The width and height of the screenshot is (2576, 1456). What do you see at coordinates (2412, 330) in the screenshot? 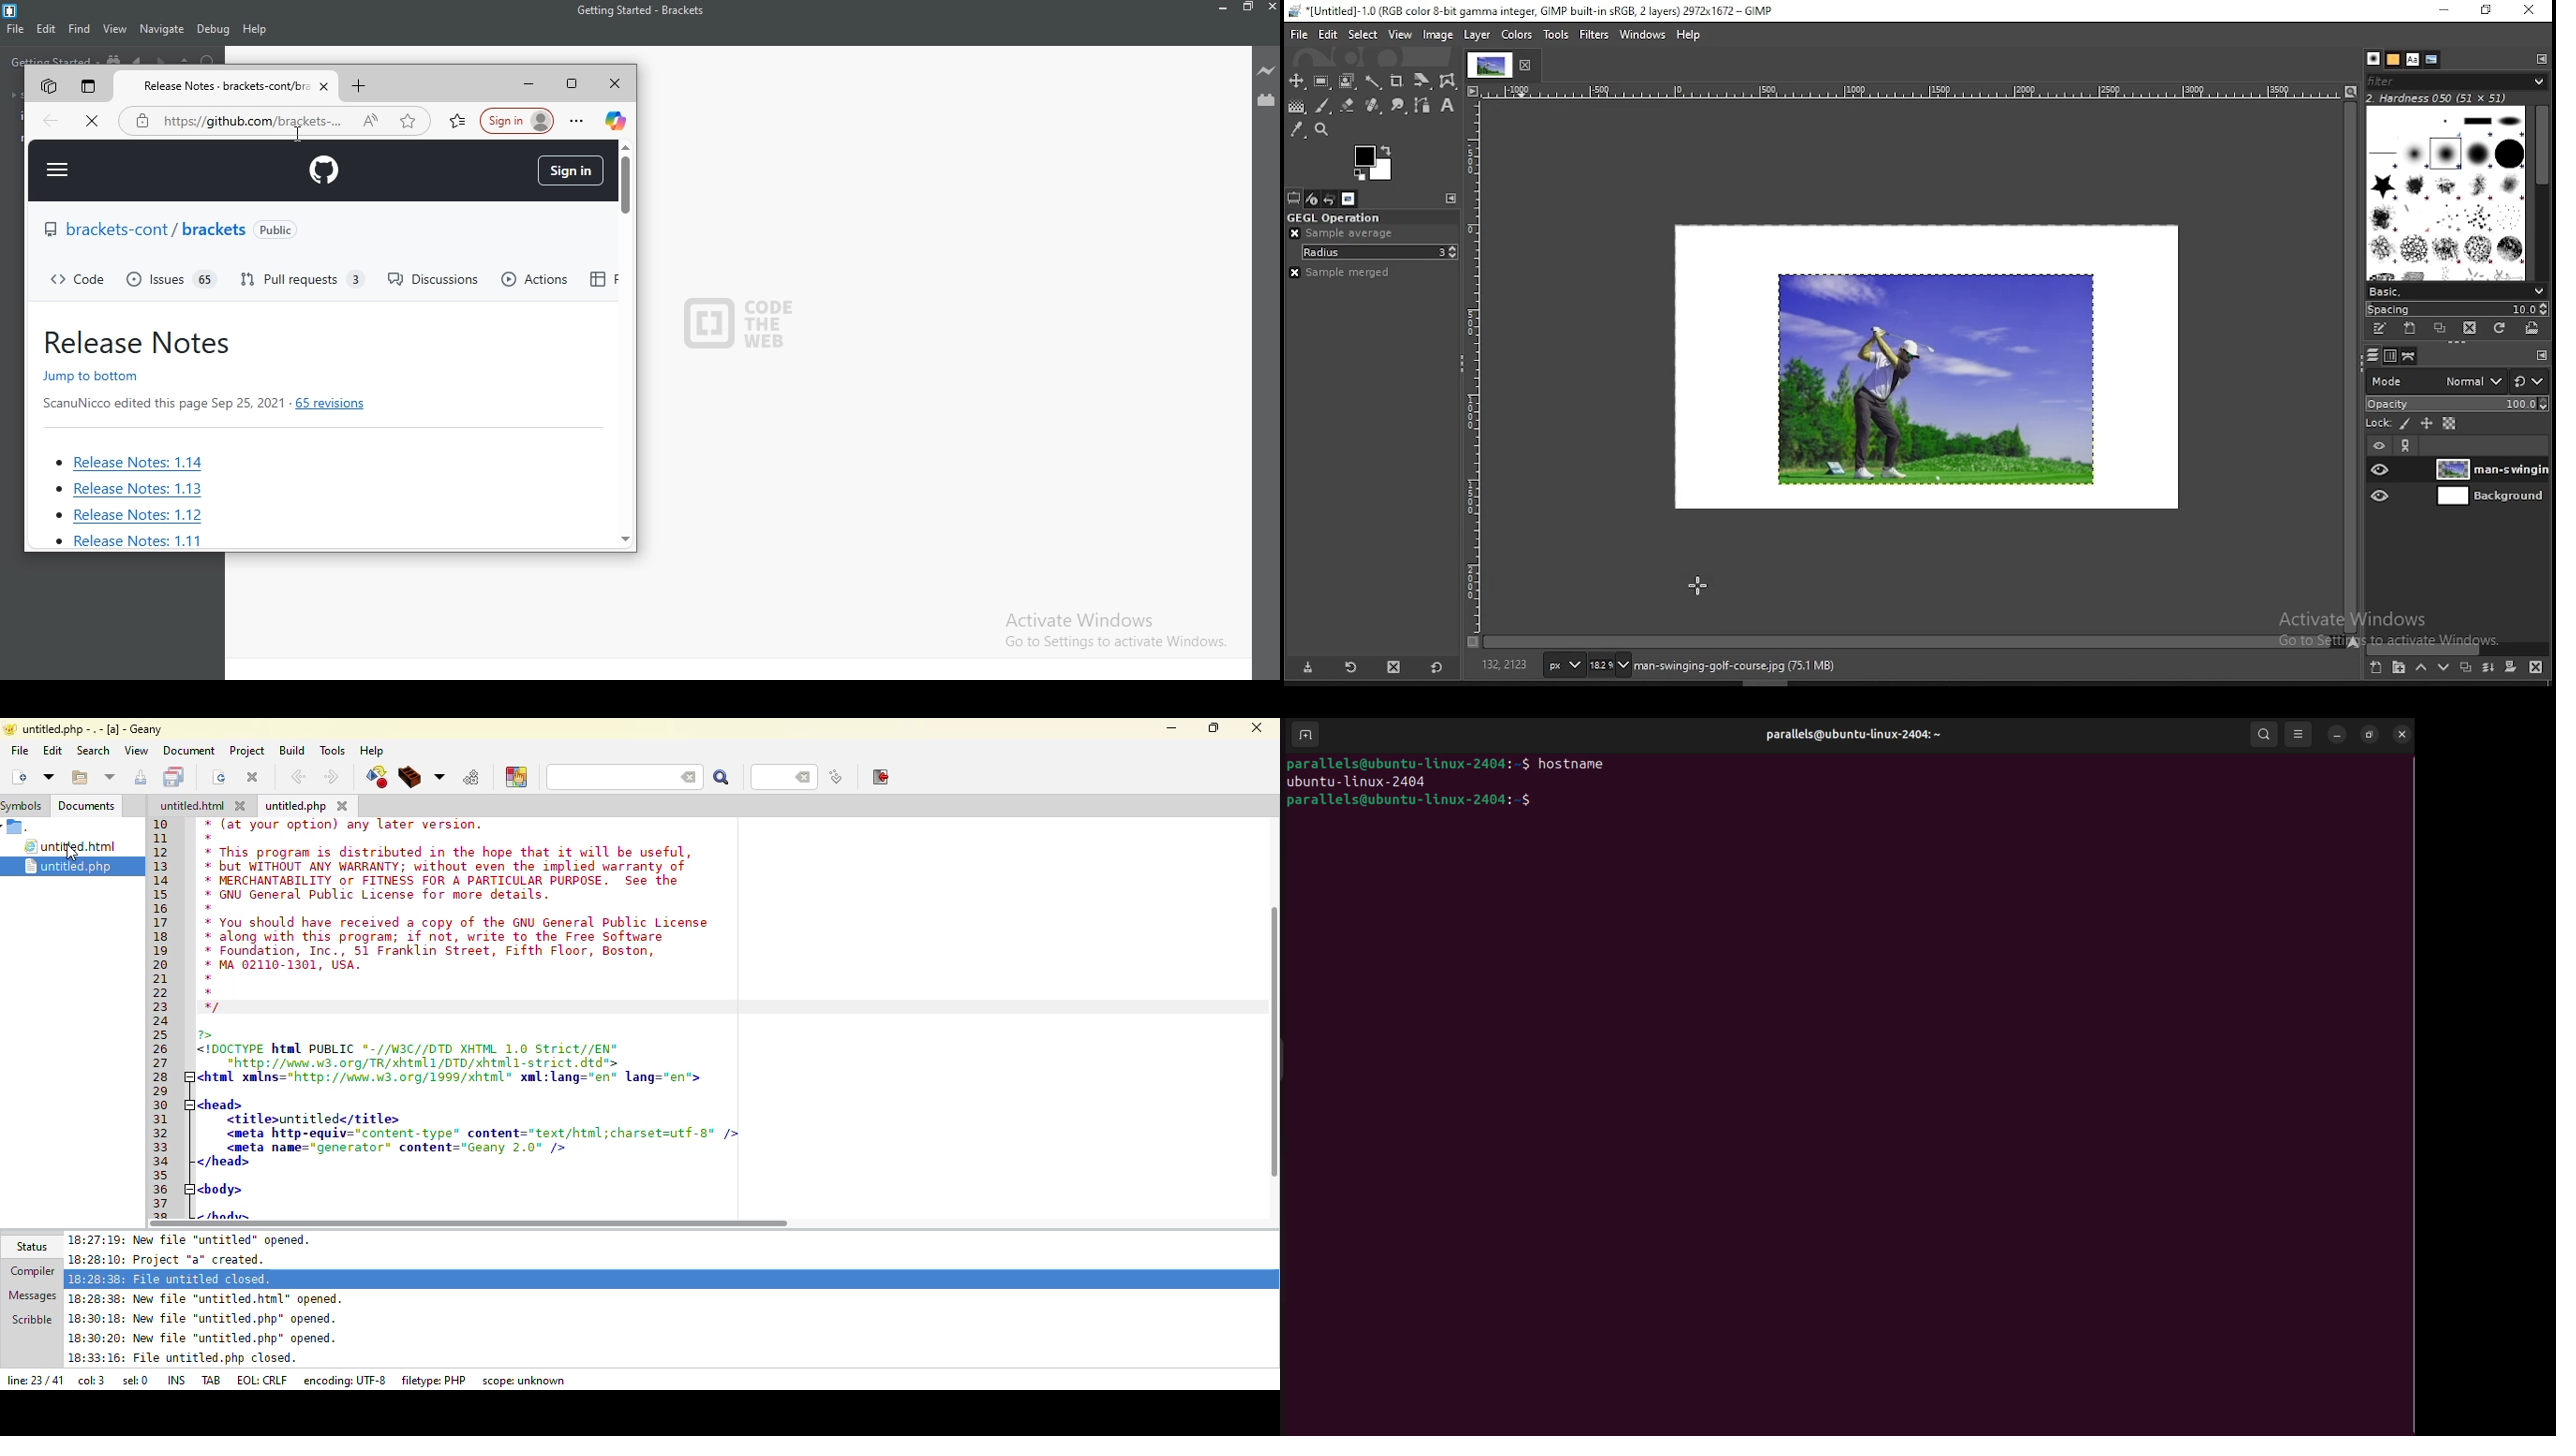
I see `create a new brush` at bounding box center [2412, 330].